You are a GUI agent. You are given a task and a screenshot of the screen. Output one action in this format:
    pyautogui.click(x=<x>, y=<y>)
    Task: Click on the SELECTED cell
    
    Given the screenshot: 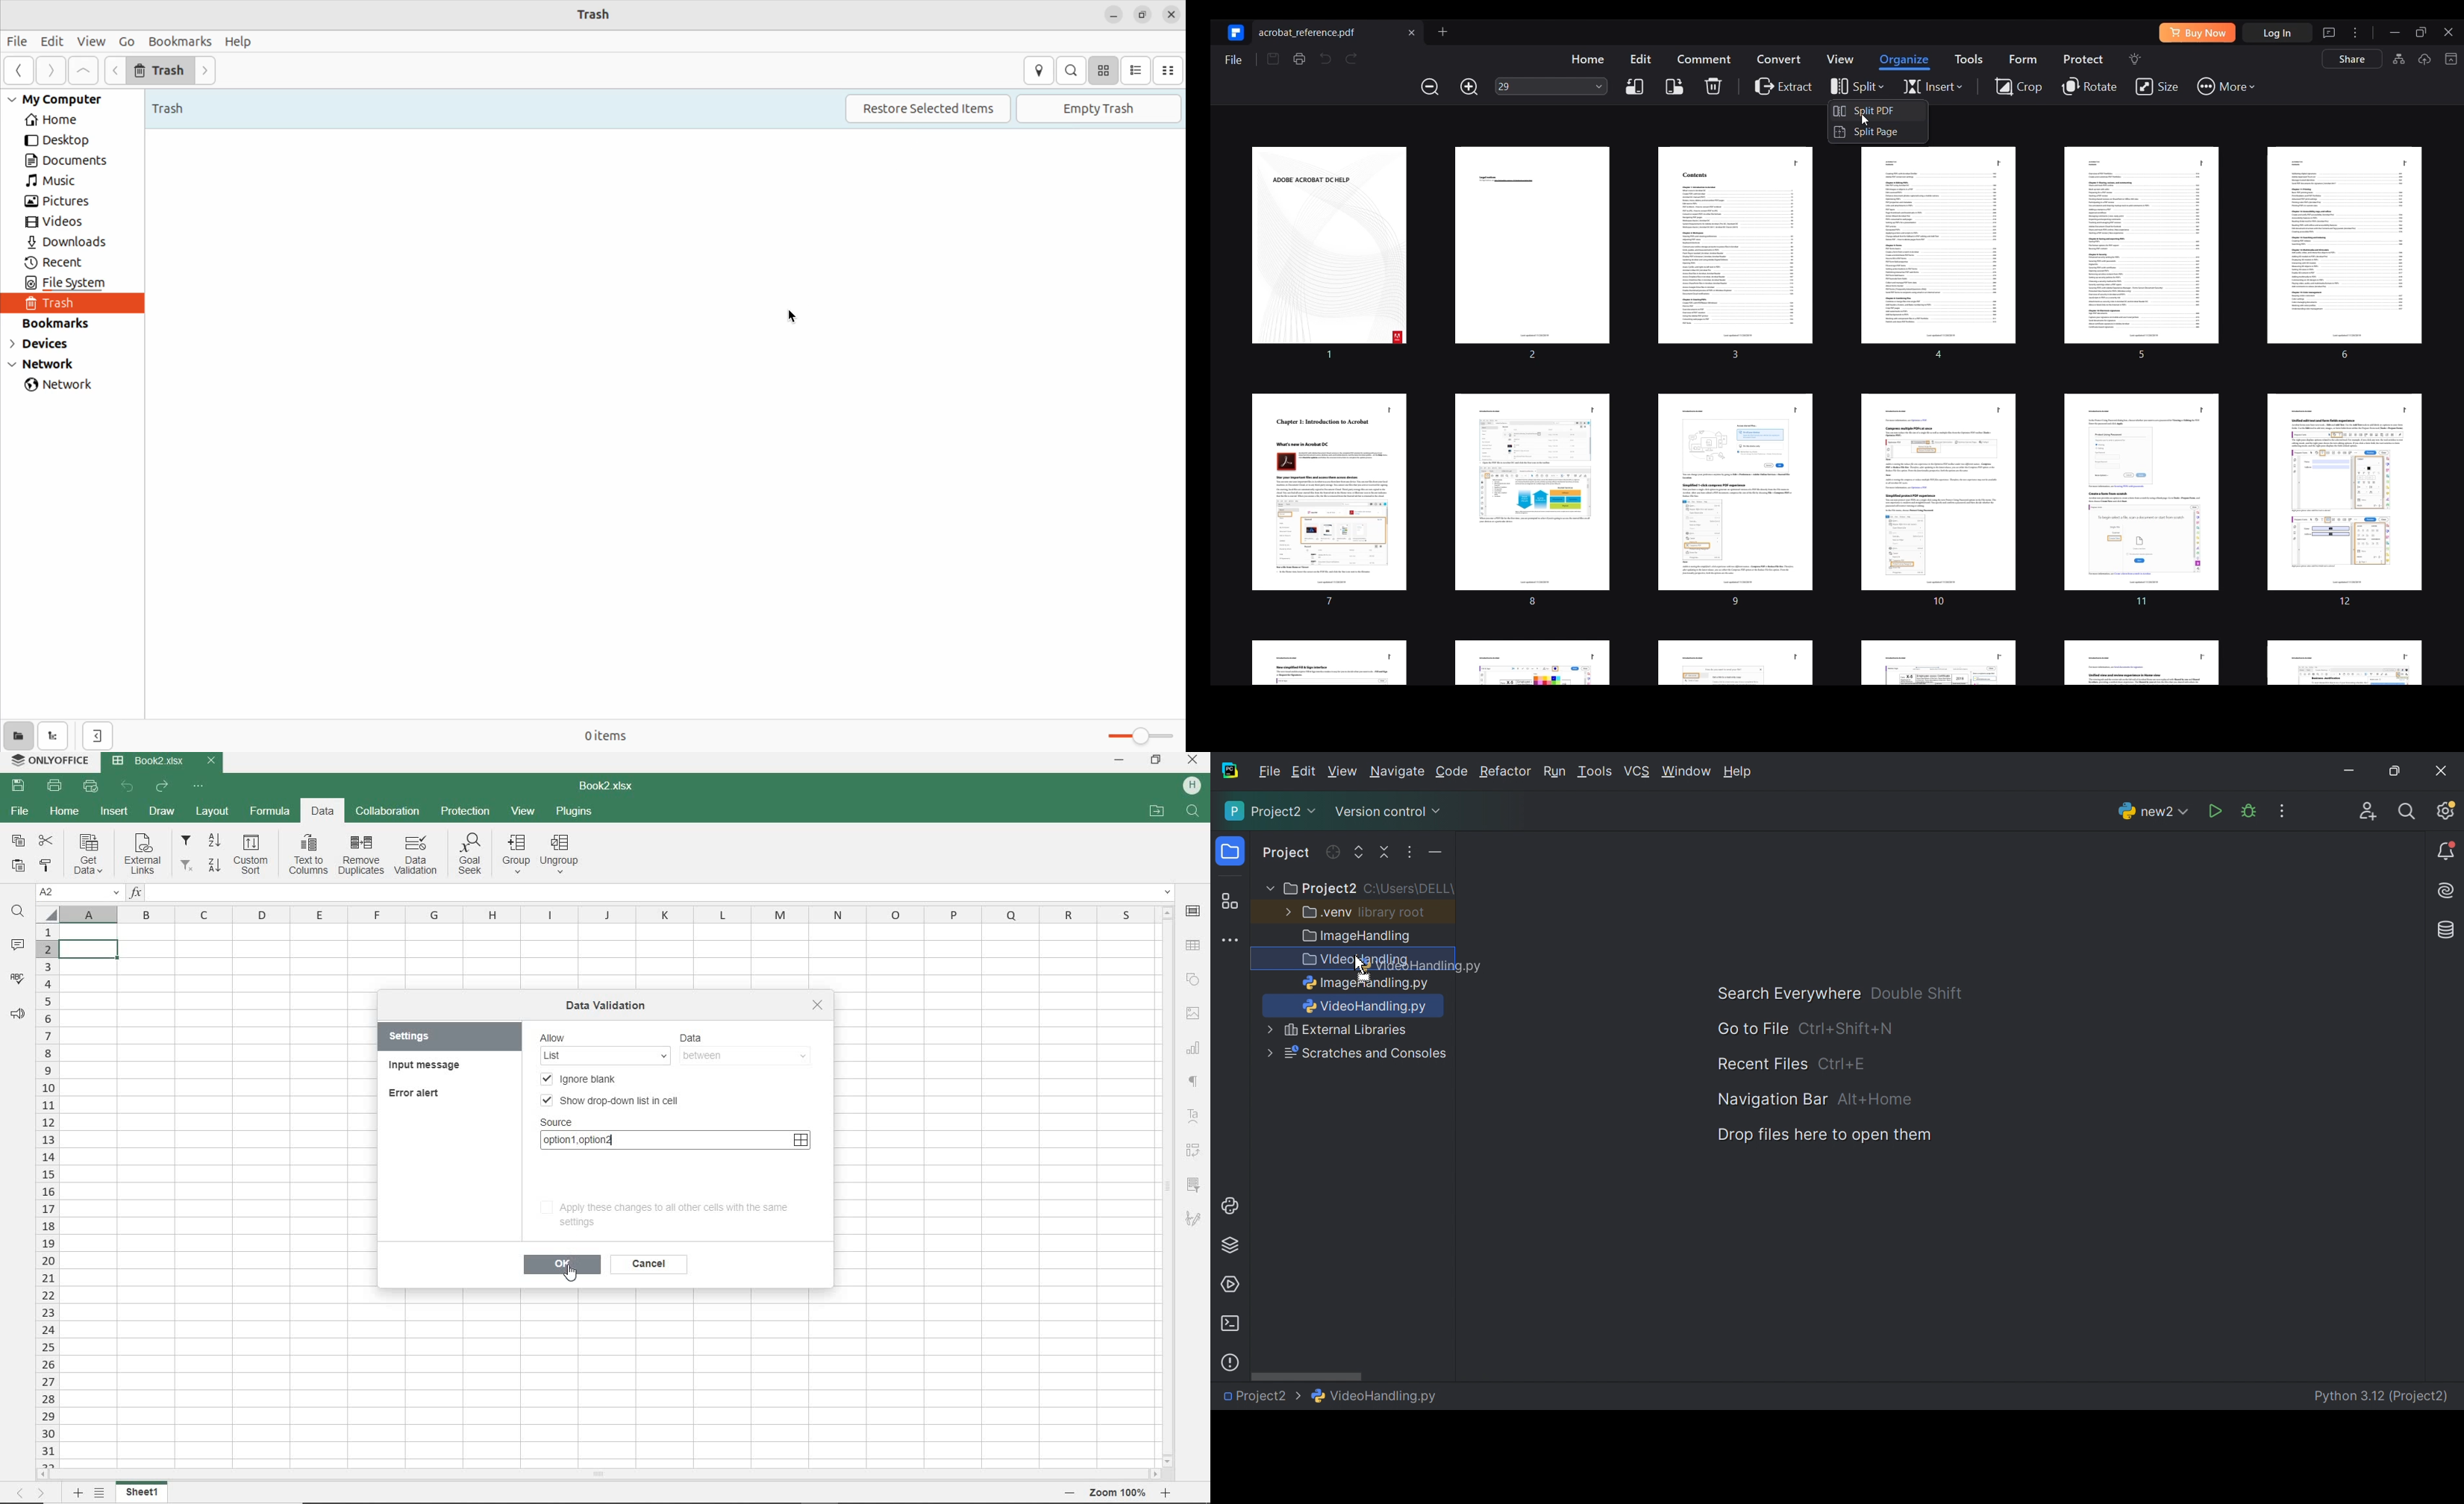 What is the action you would take?
    pyautogui.click(x=90, y=949)
    